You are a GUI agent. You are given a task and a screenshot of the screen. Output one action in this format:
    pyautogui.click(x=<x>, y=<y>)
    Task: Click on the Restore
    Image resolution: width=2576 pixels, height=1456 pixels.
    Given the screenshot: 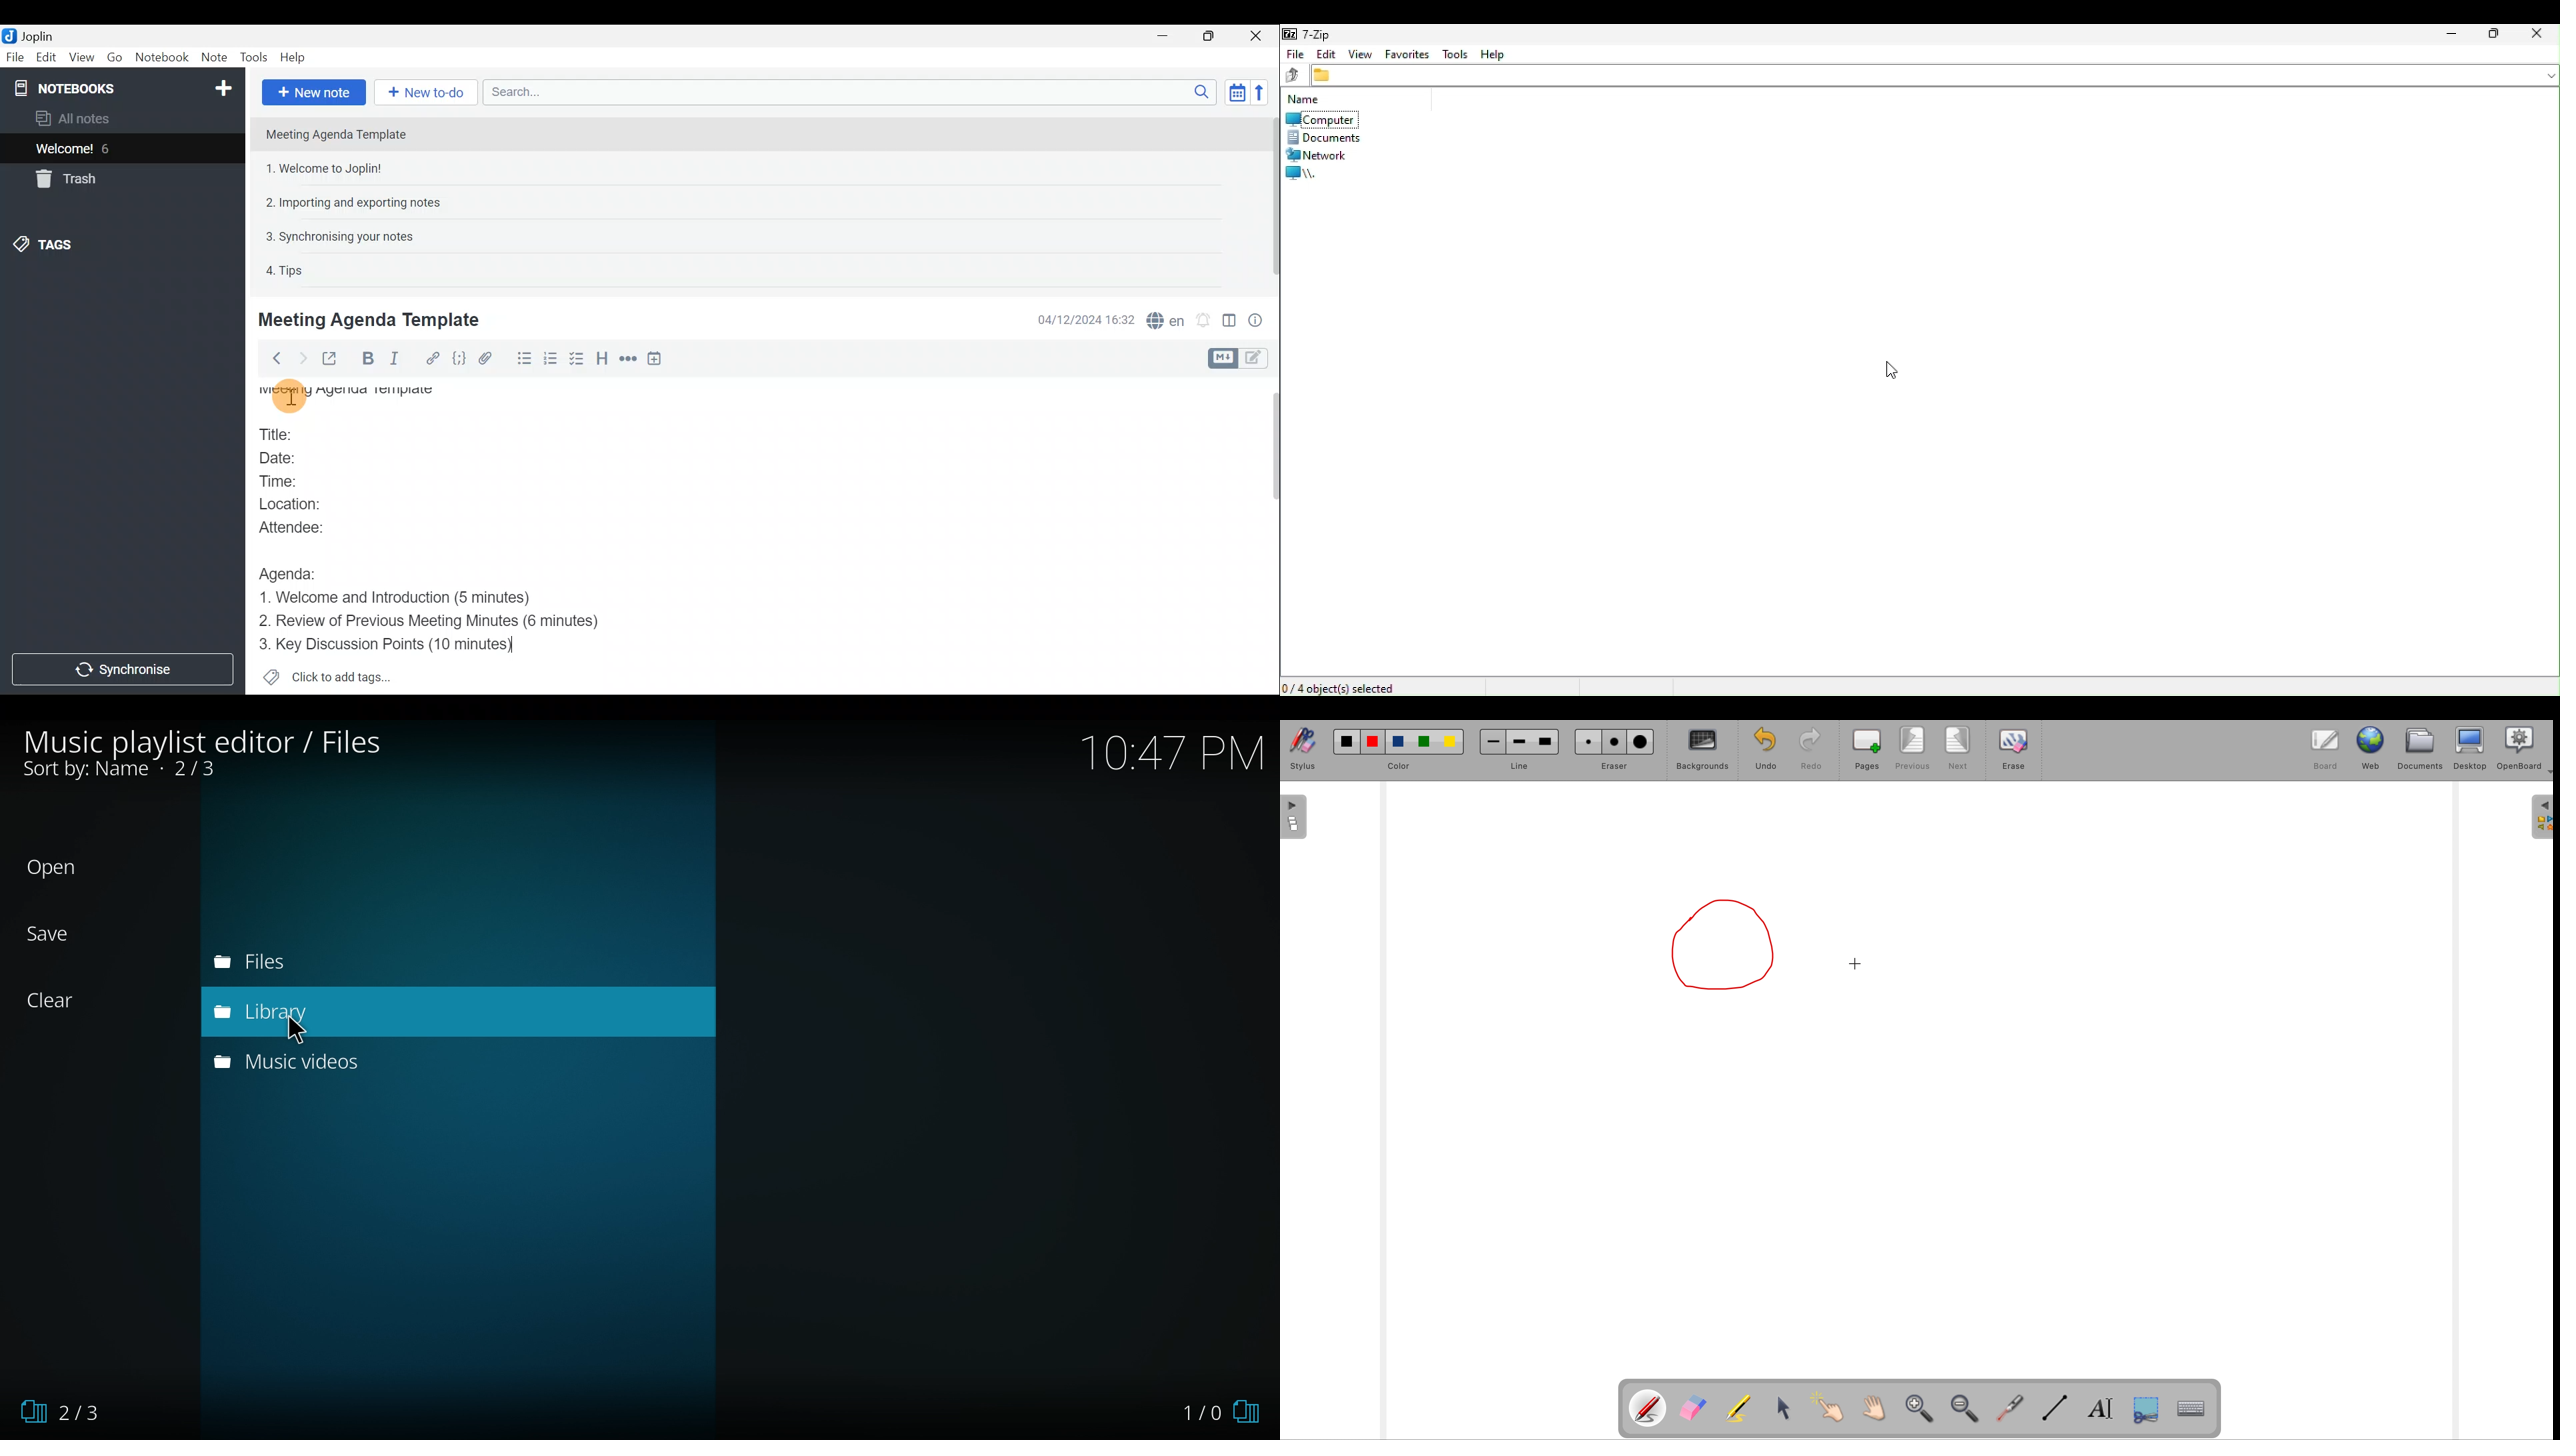 What is the action you would take?
    pyautogui.click(x=2495, y=37)
    